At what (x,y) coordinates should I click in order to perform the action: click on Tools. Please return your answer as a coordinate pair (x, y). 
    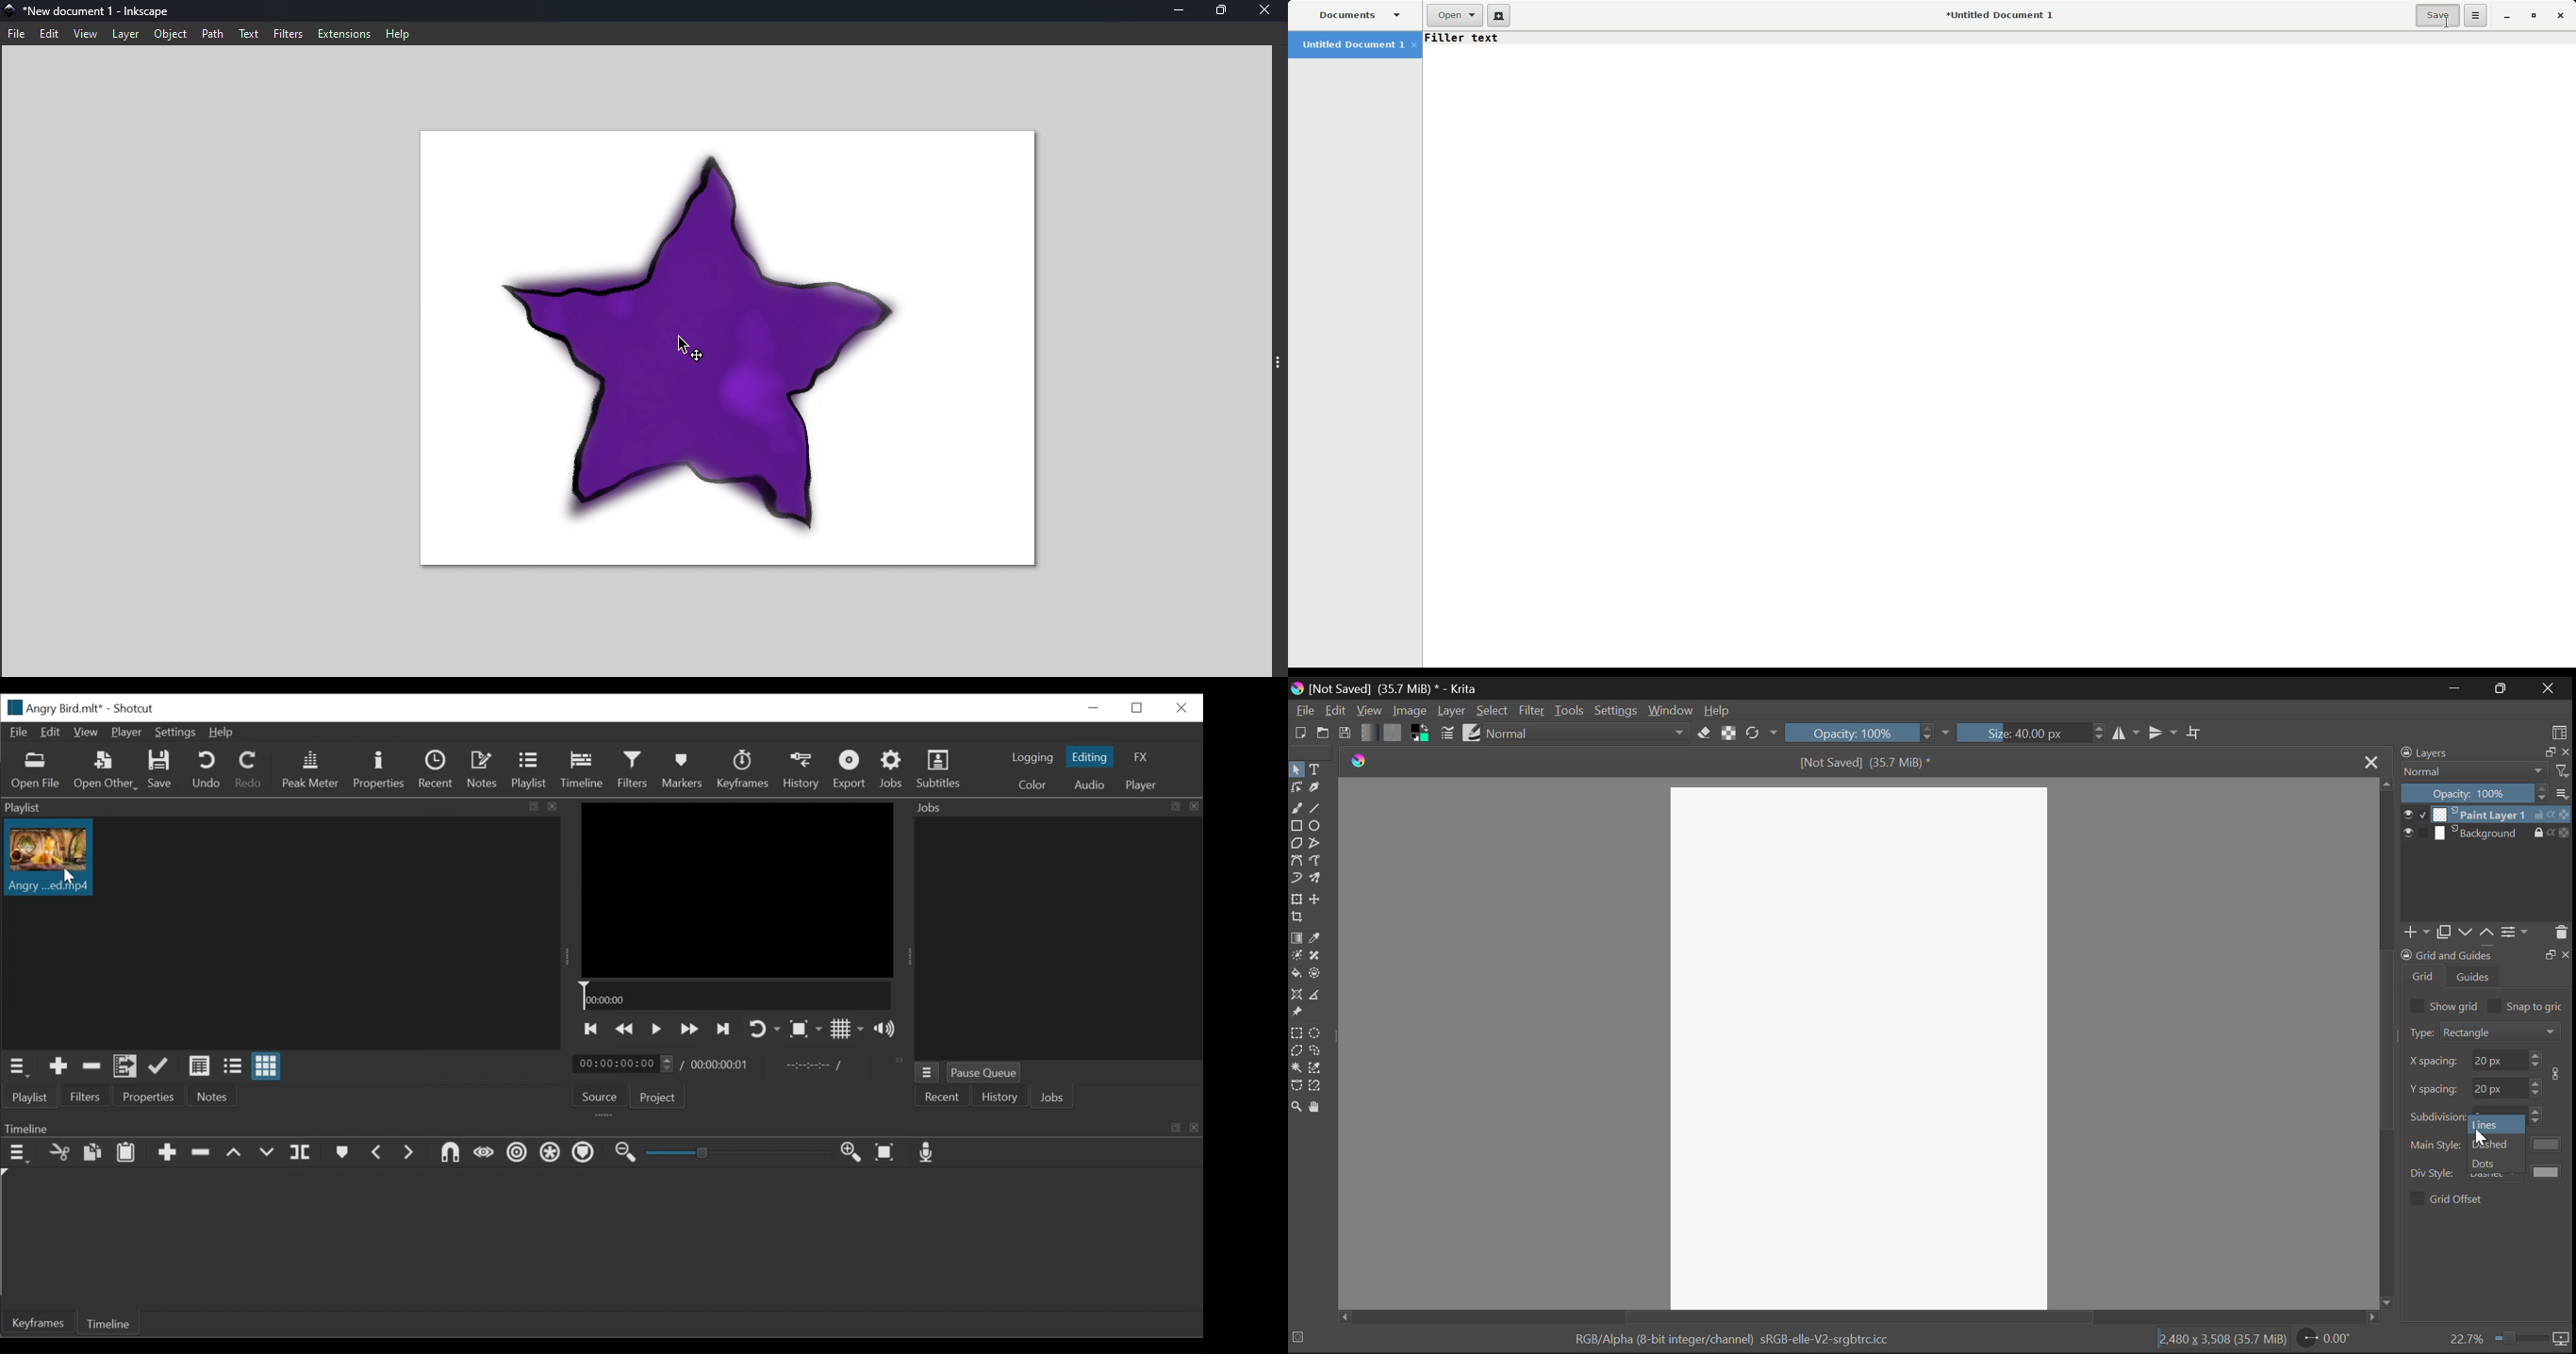
    Looking at the image, I should click on (1568, 710).